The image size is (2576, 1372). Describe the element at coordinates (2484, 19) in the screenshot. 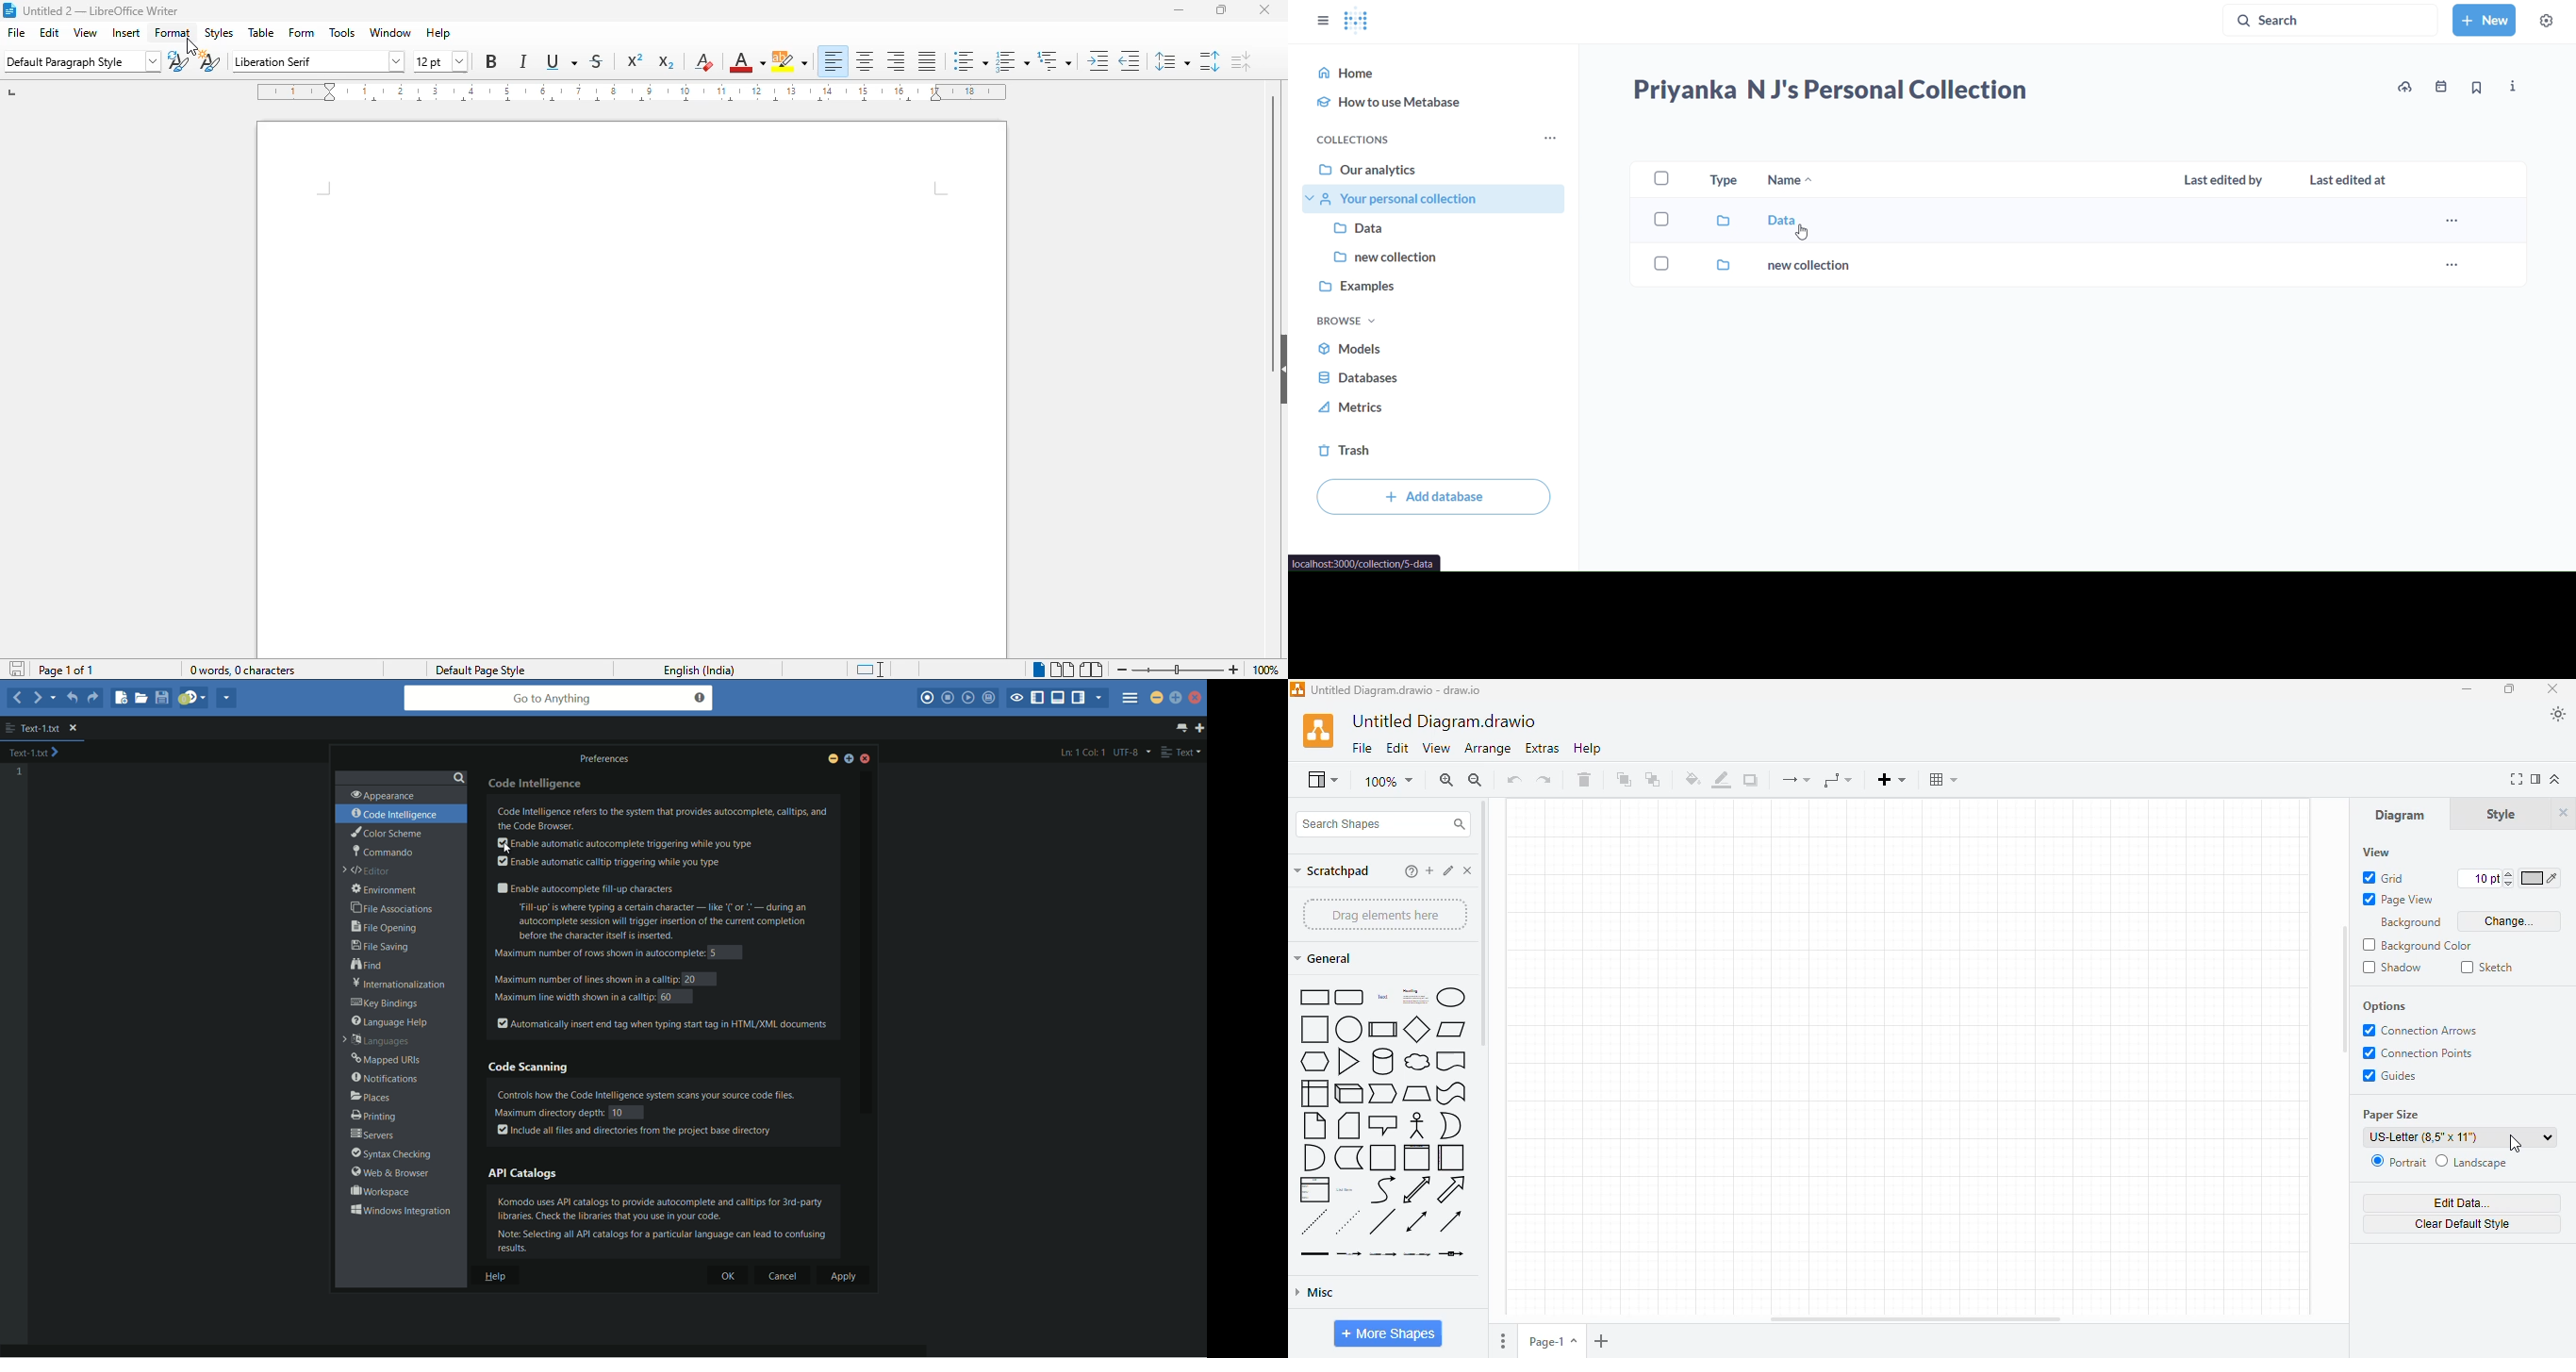

I see `new` at that location.